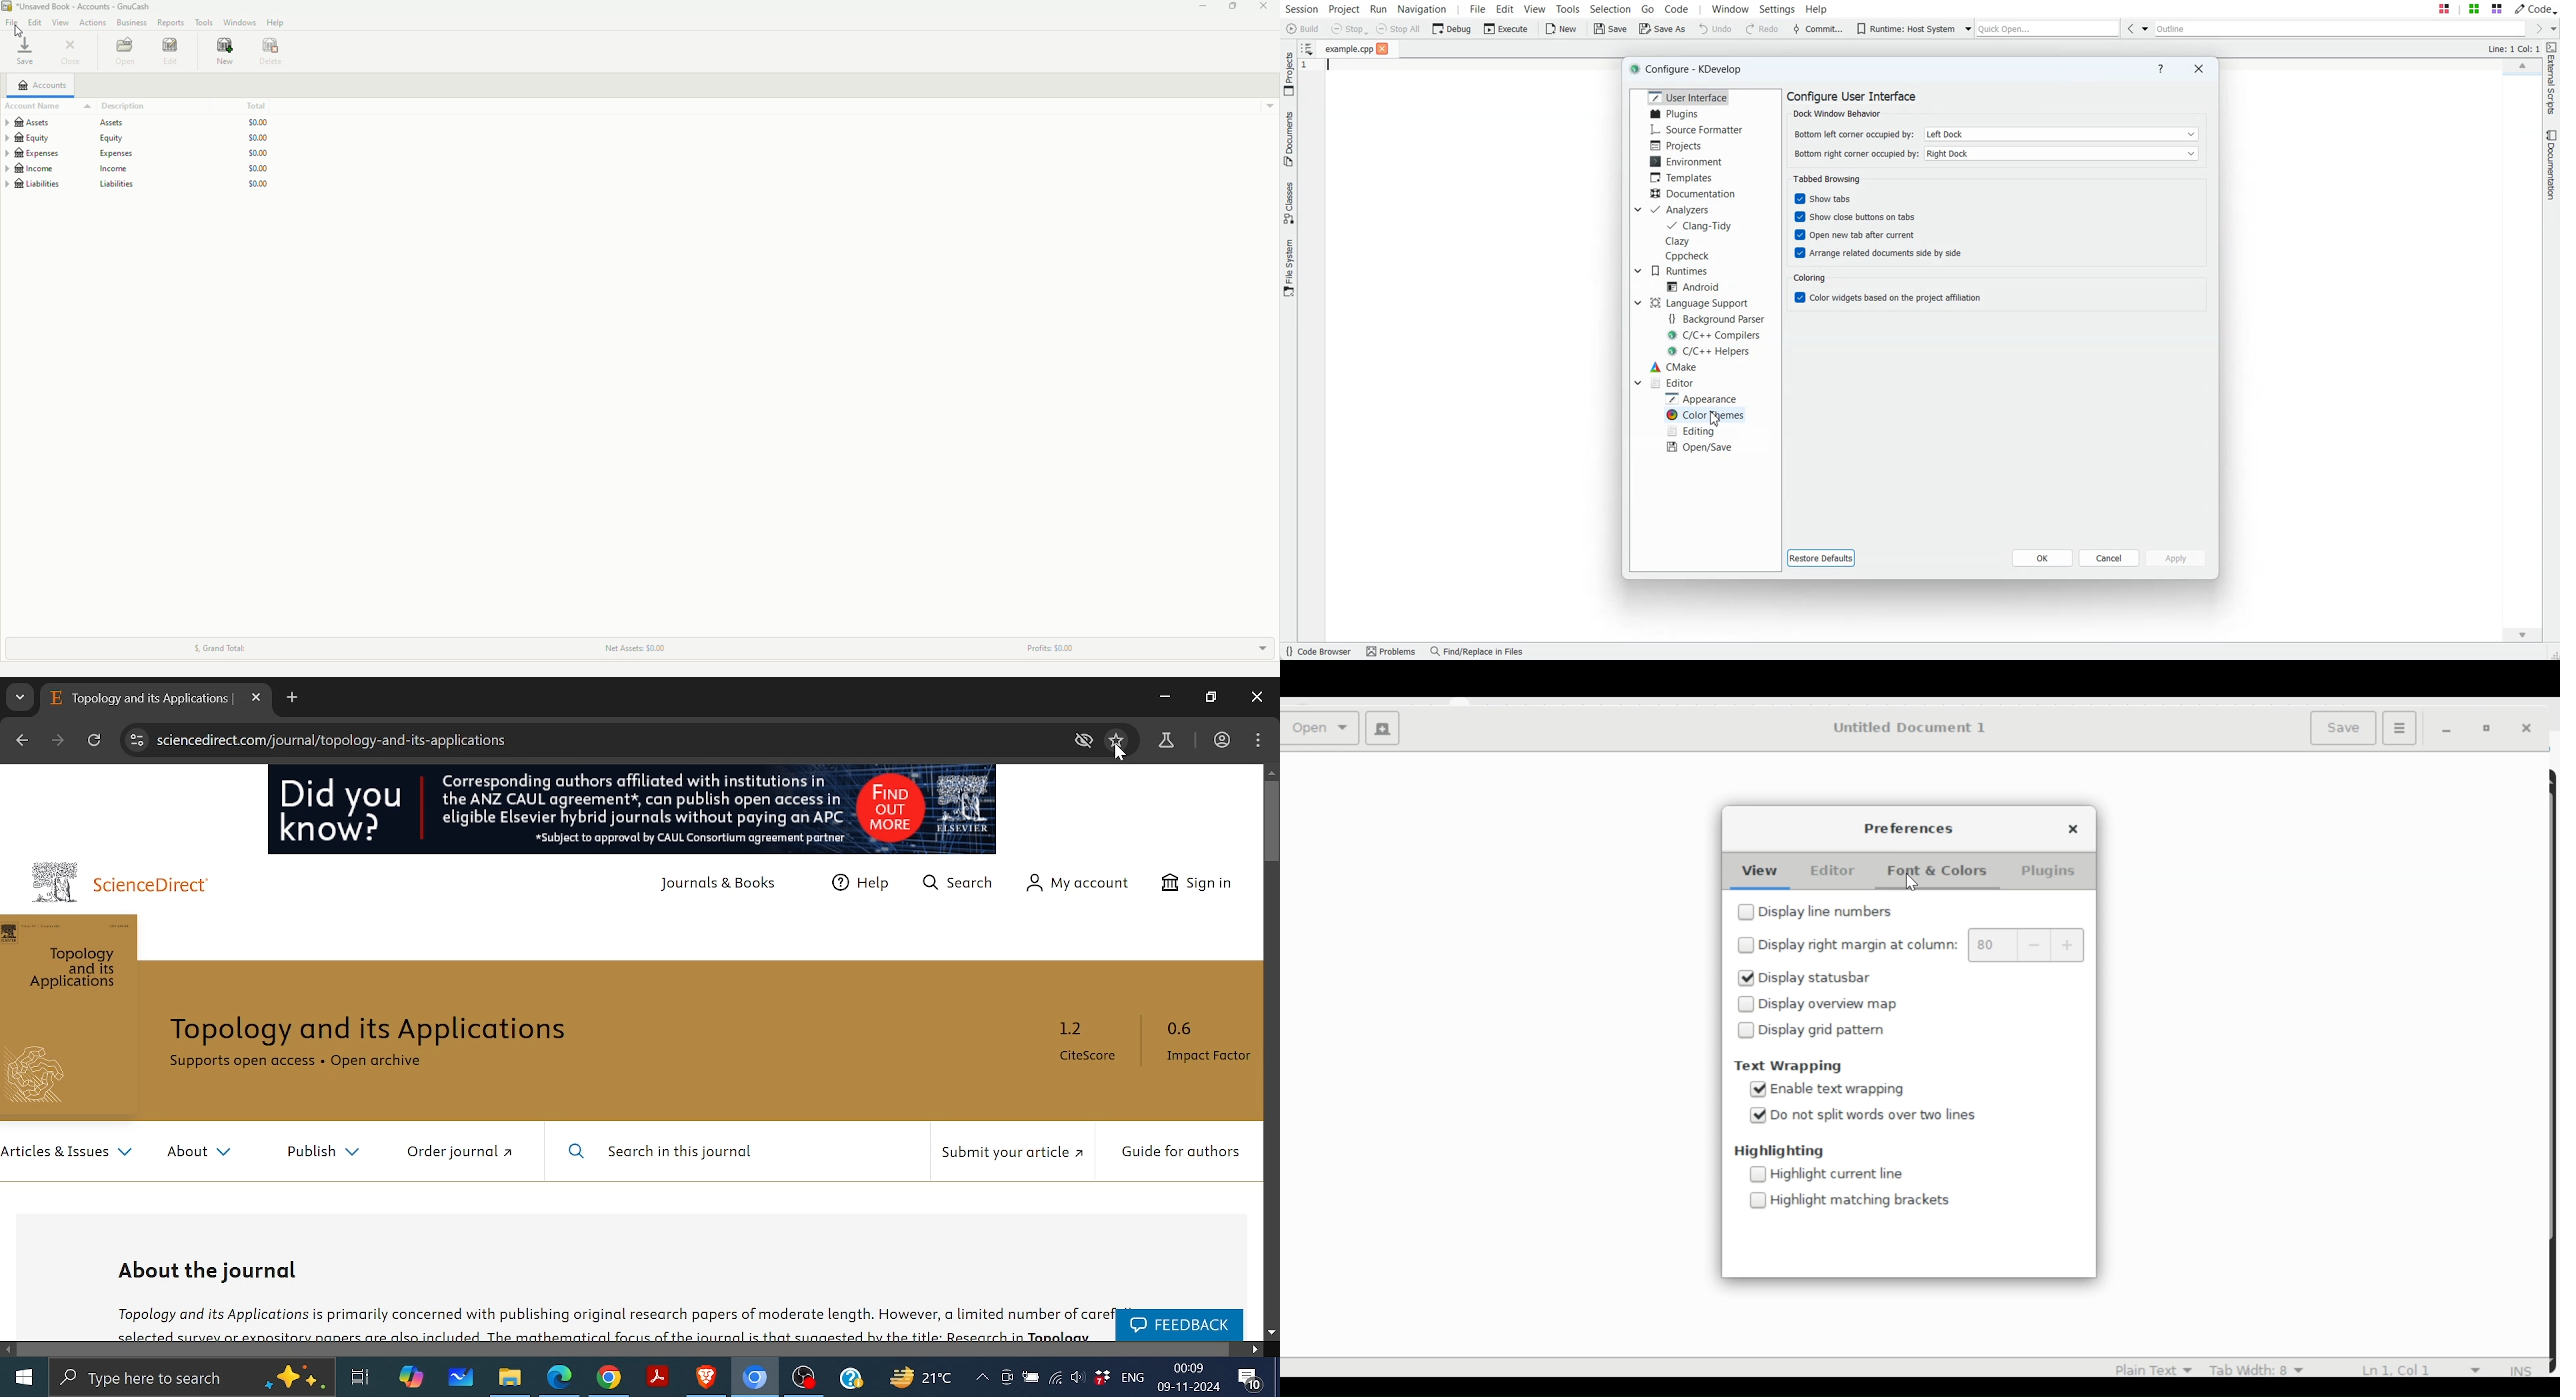 The width and height of the screenshot is (2576, 1400). I want to click on Move right, so click(1254, 1349).